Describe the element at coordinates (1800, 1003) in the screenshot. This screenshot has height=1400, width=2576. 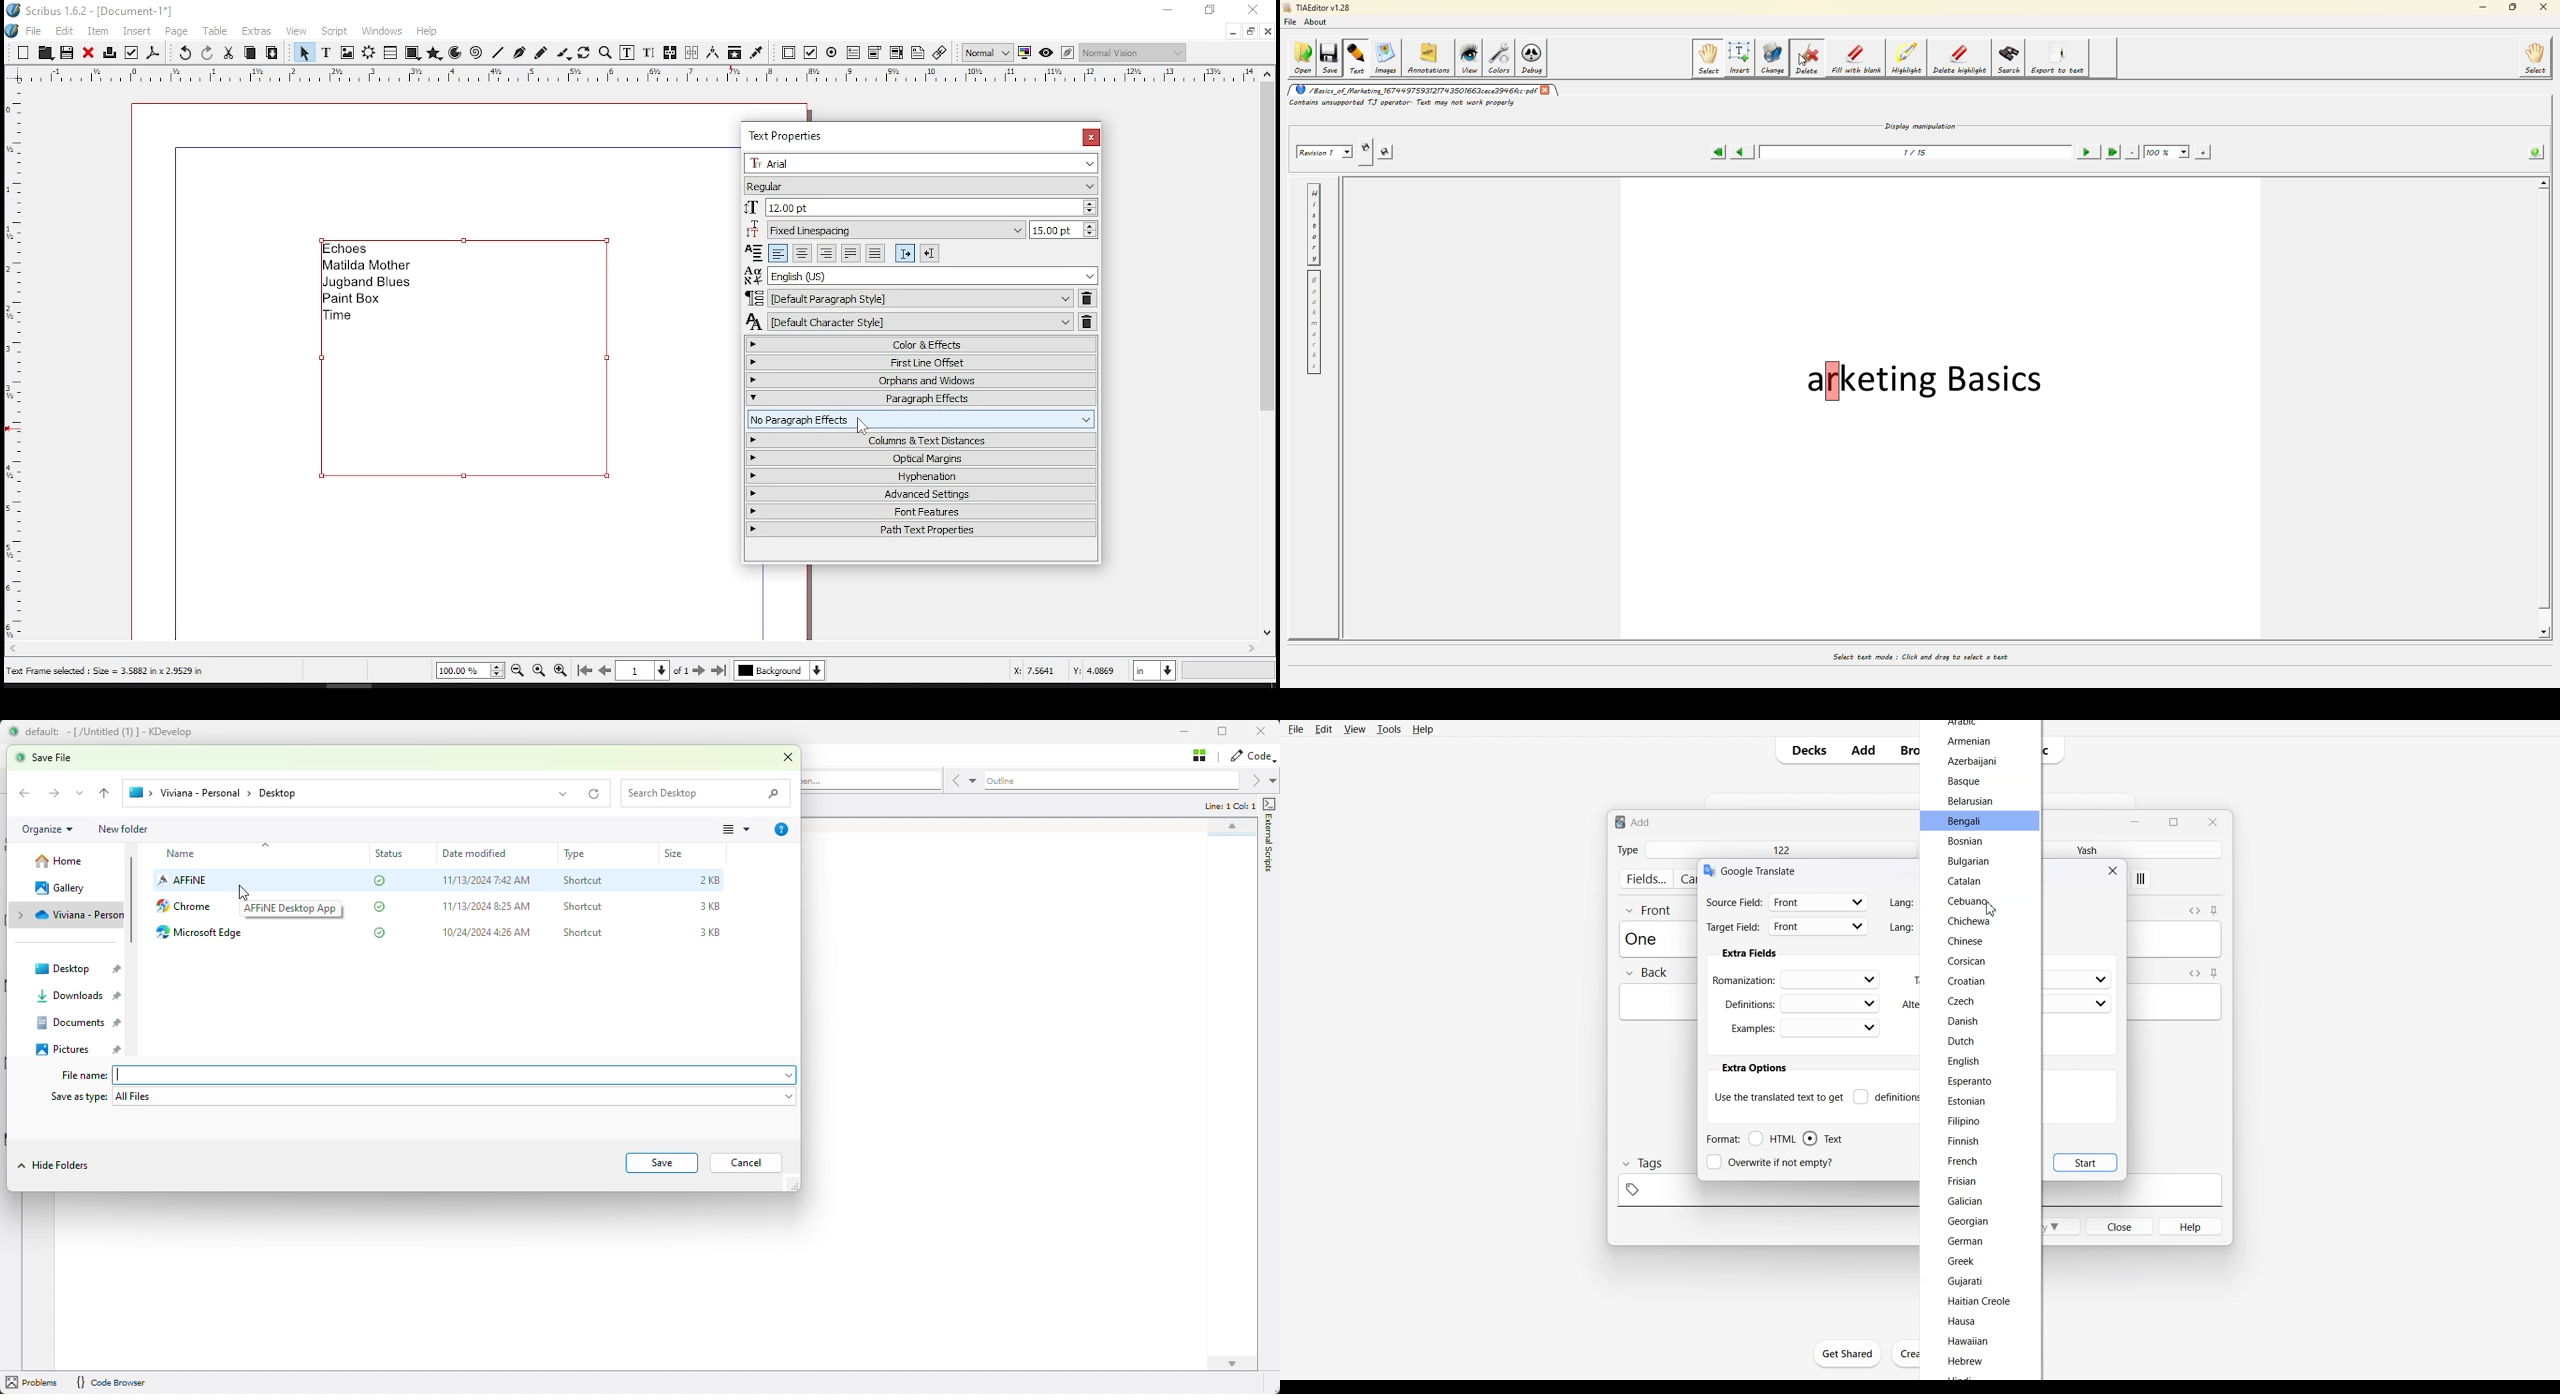
I see `Definations` at that location.